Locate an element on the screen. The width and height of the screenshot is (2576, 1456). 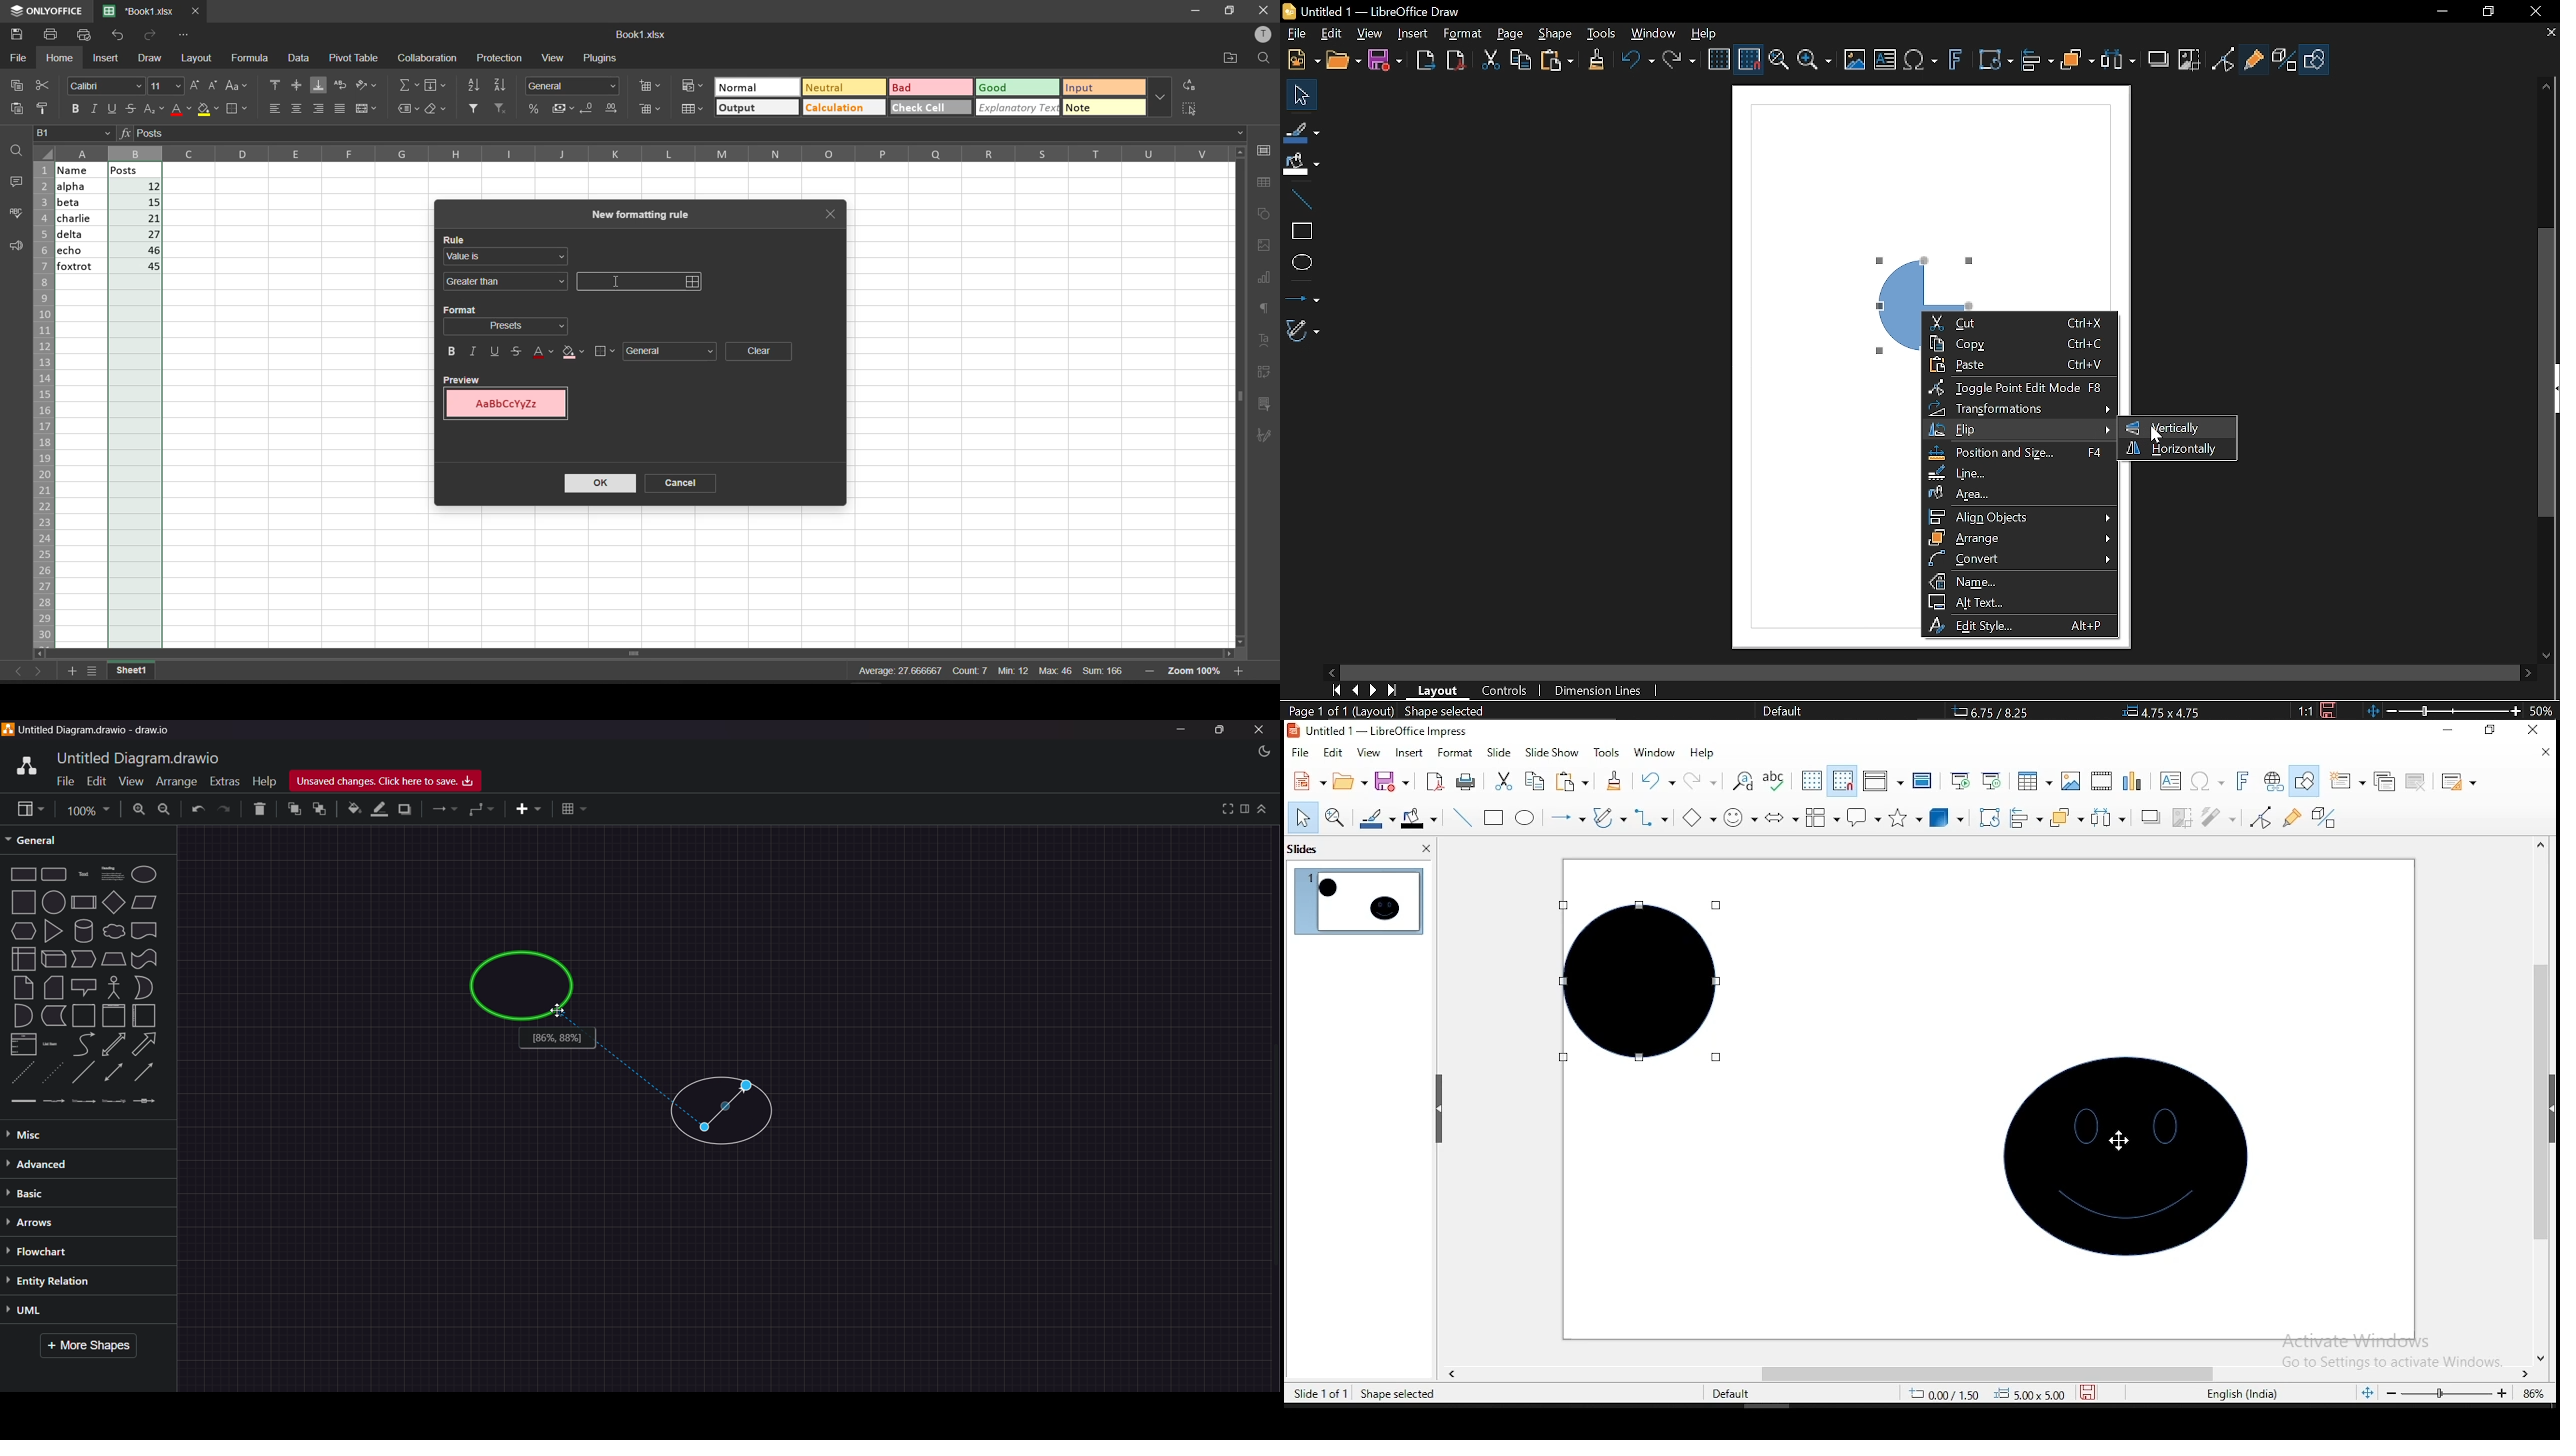
line color is located at coordinates (1376, 821).